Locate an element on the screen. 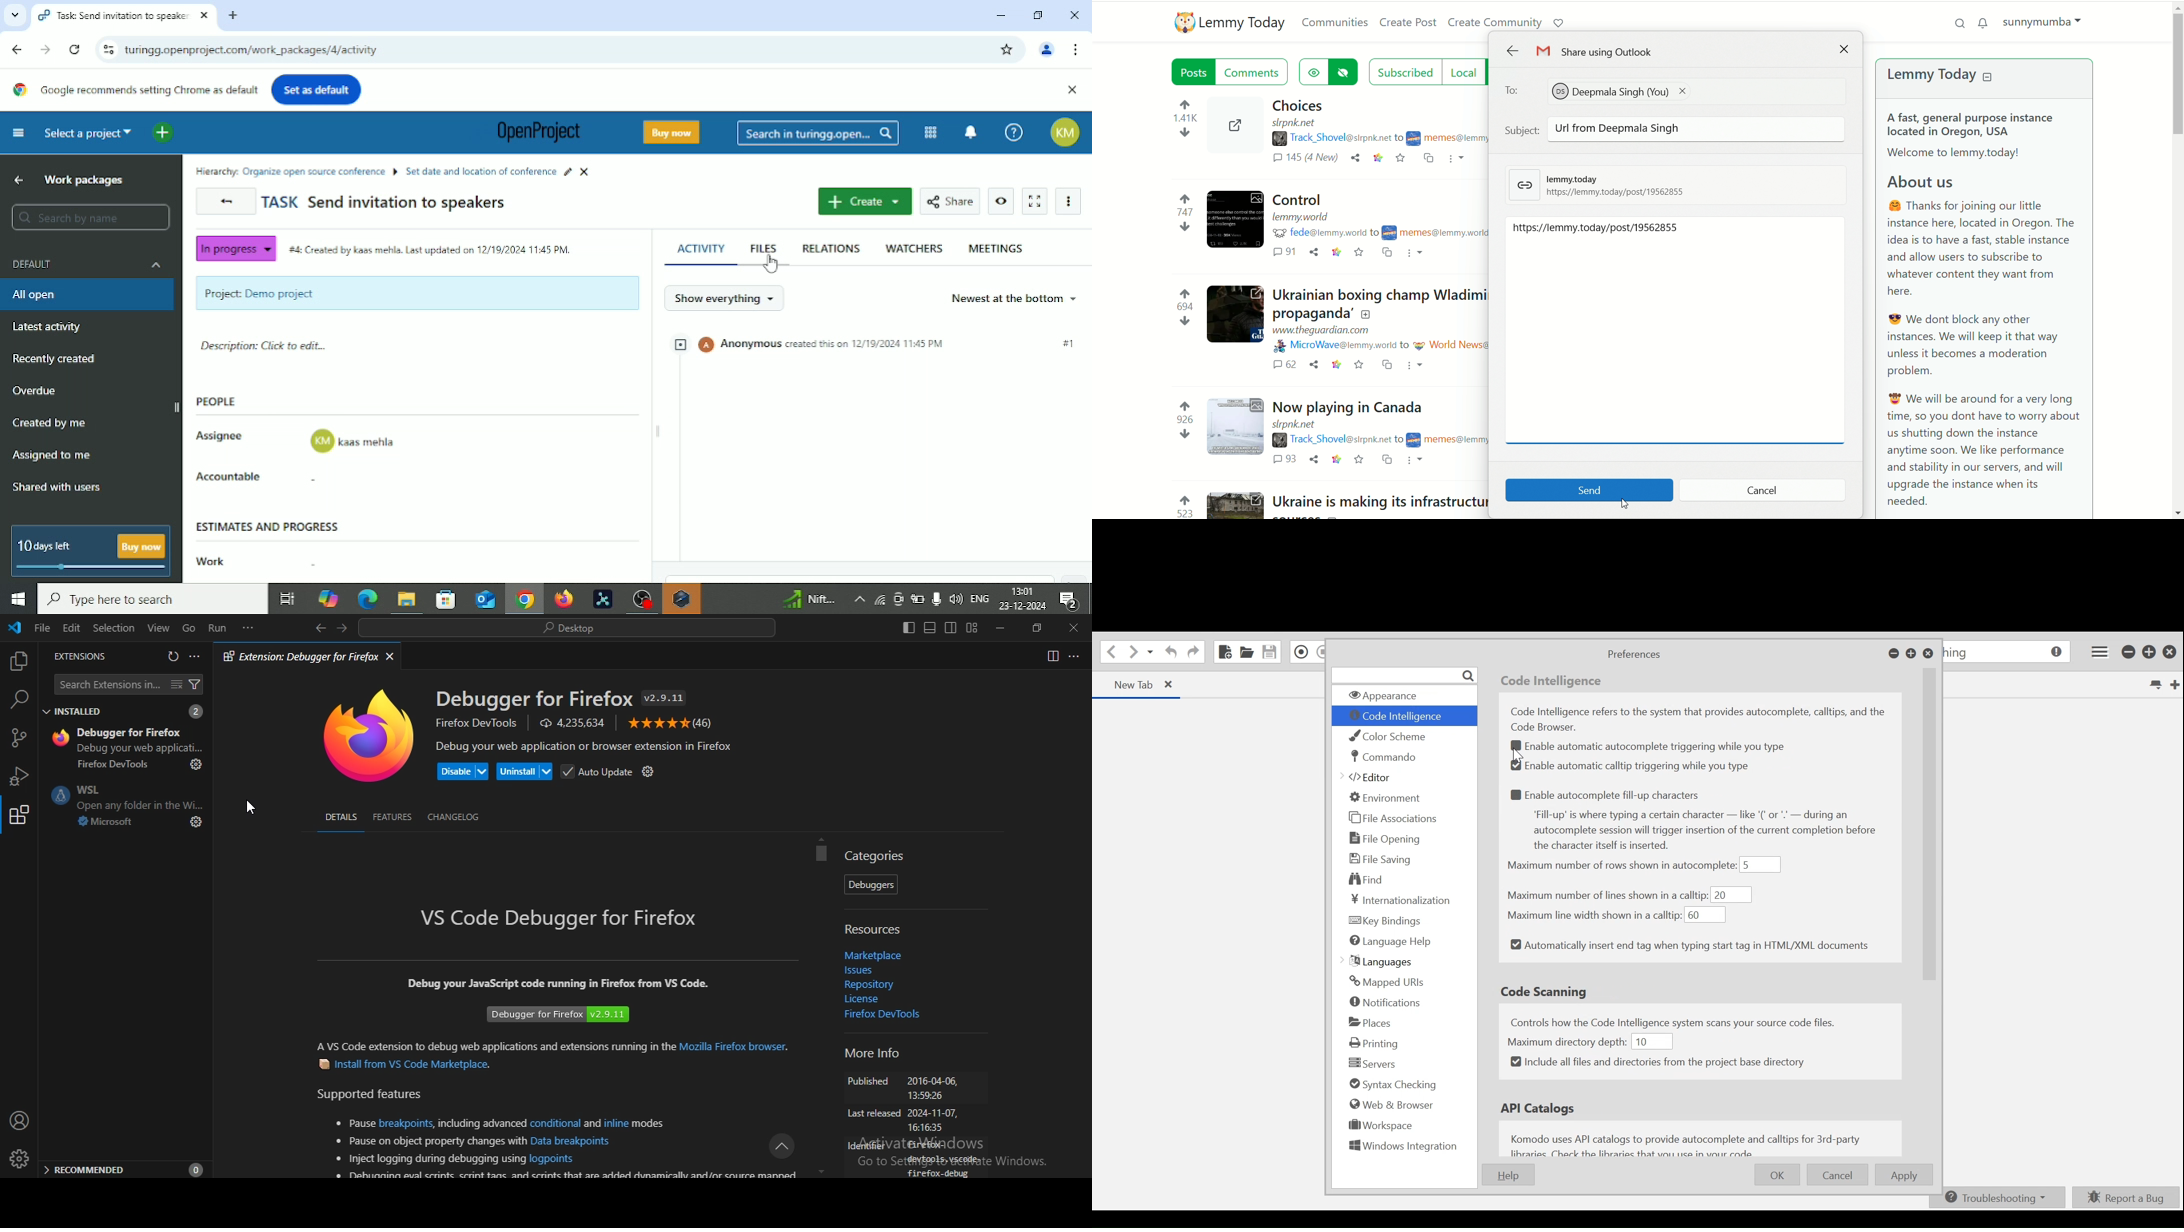 This screenshot has width=2184, height=1232. Open quick add menu is located at coordinates (163, 133).